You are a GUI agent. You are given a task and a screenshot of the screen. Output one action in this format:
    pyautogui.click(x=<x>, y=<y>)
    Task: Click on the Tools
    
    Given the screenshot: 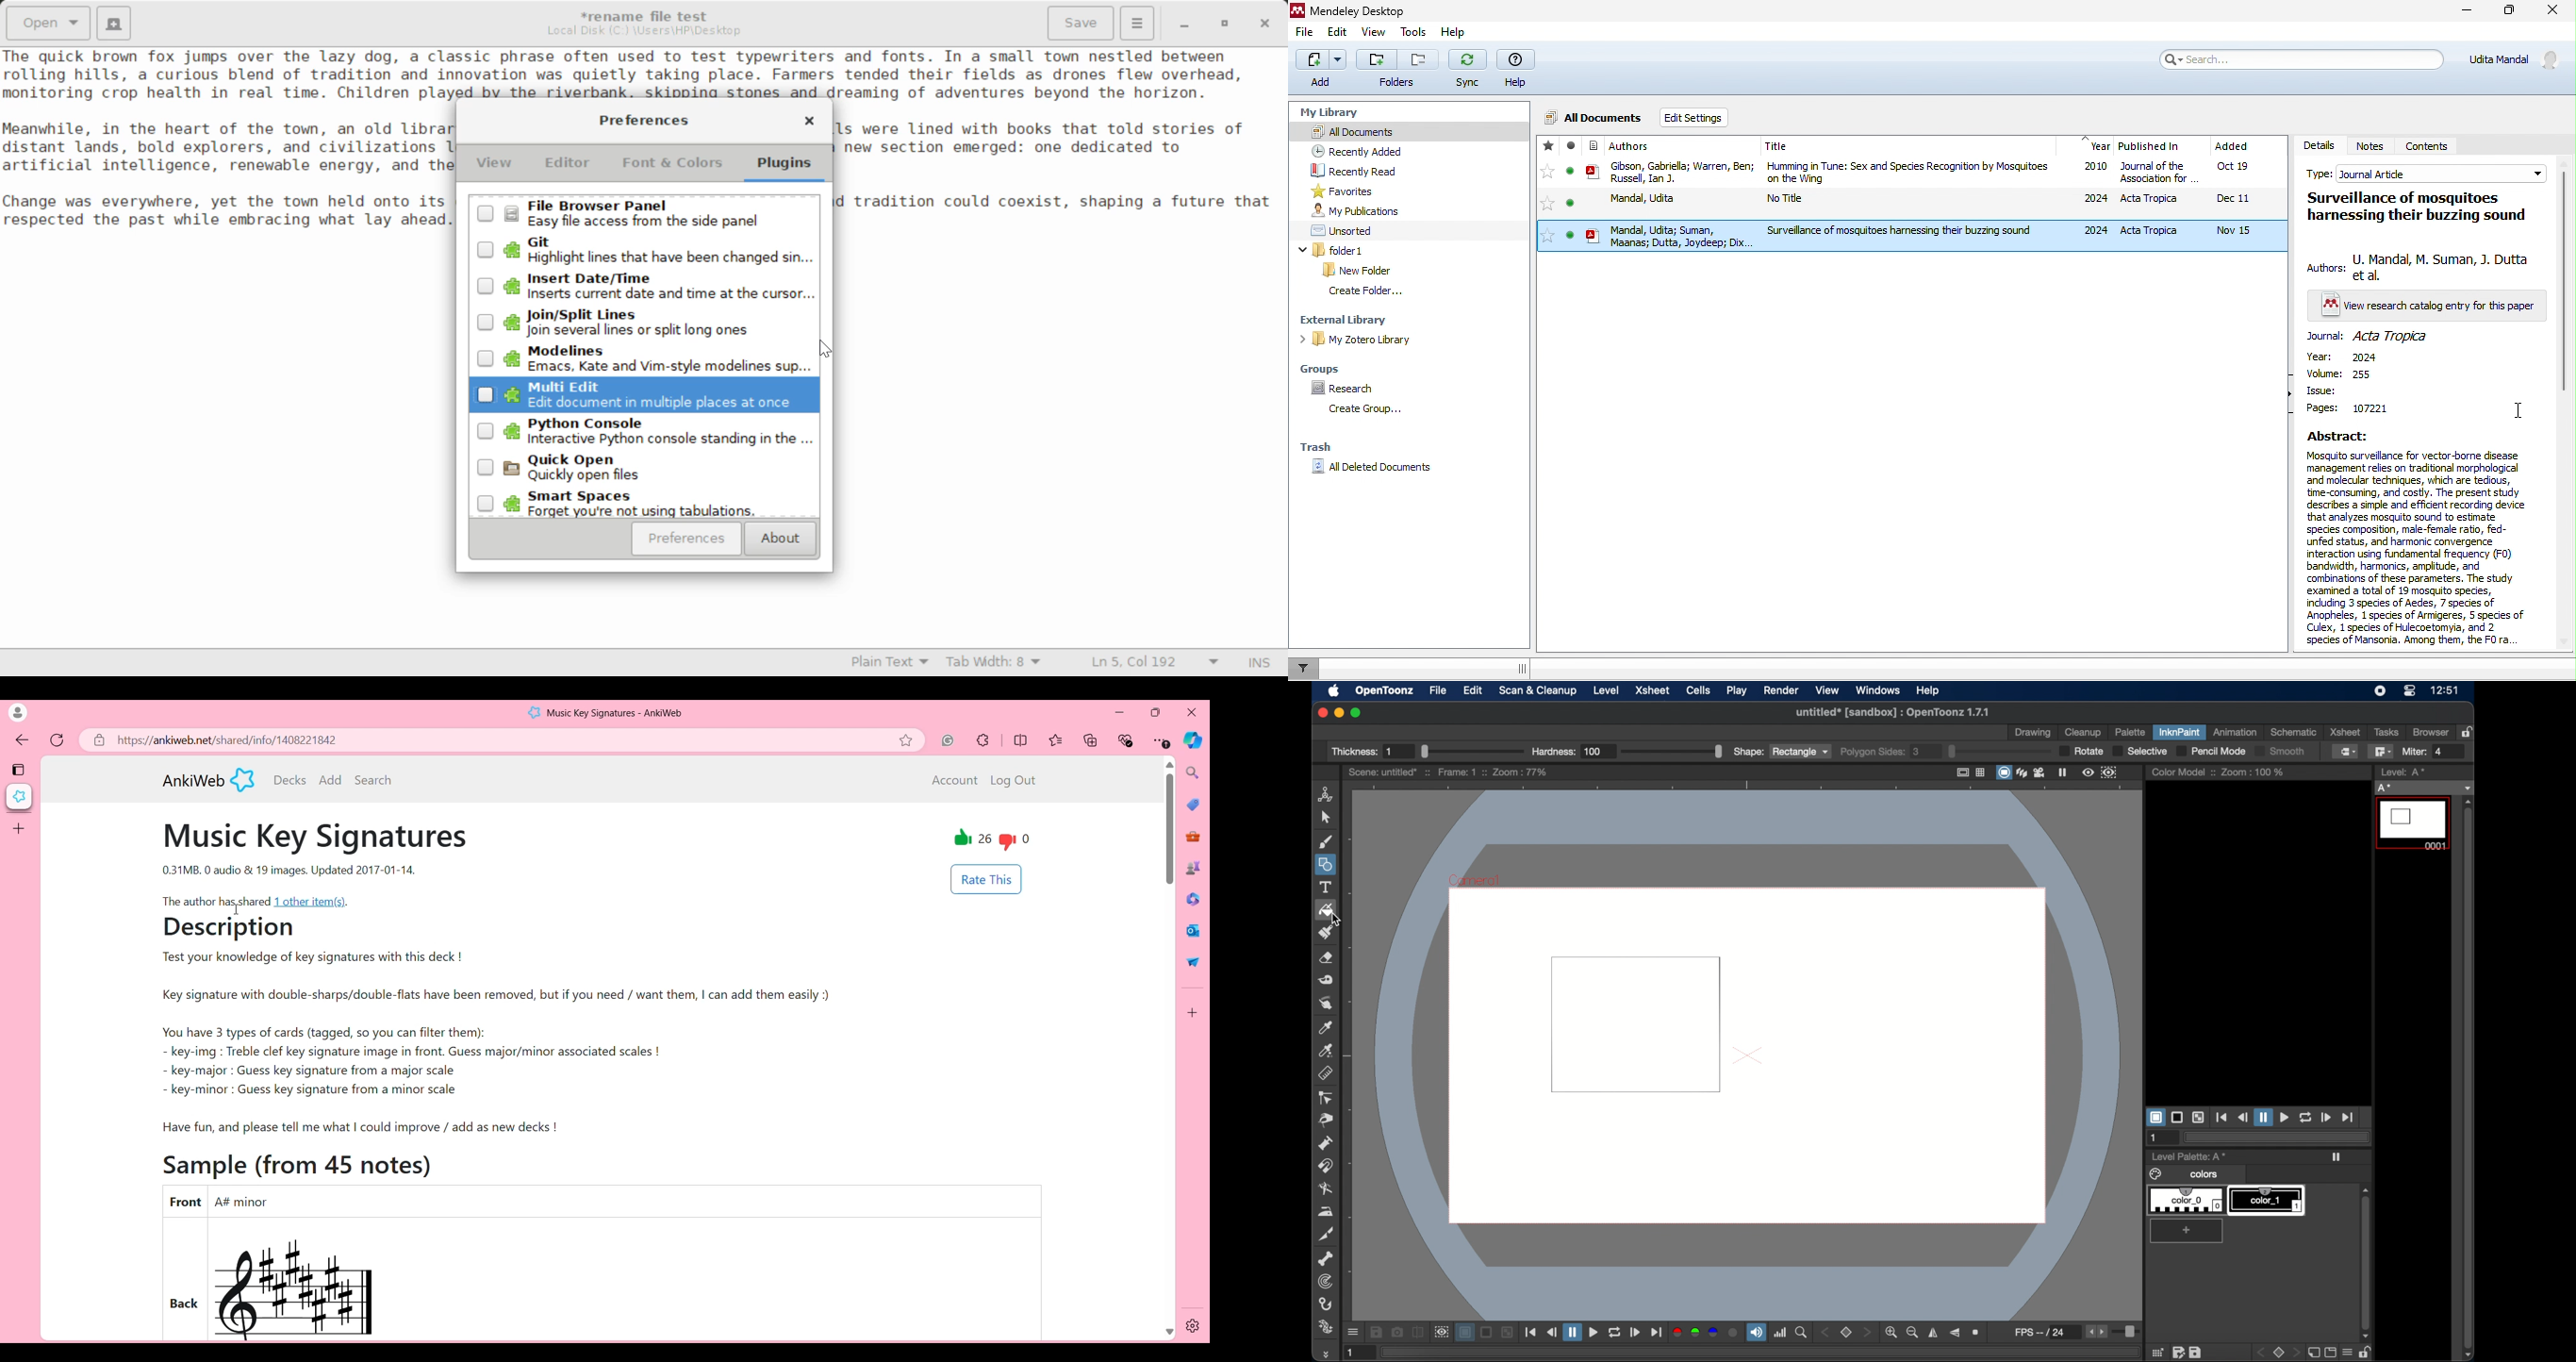 What is the action you would take?
    pyautogui.click(x=1196, y=837)
    